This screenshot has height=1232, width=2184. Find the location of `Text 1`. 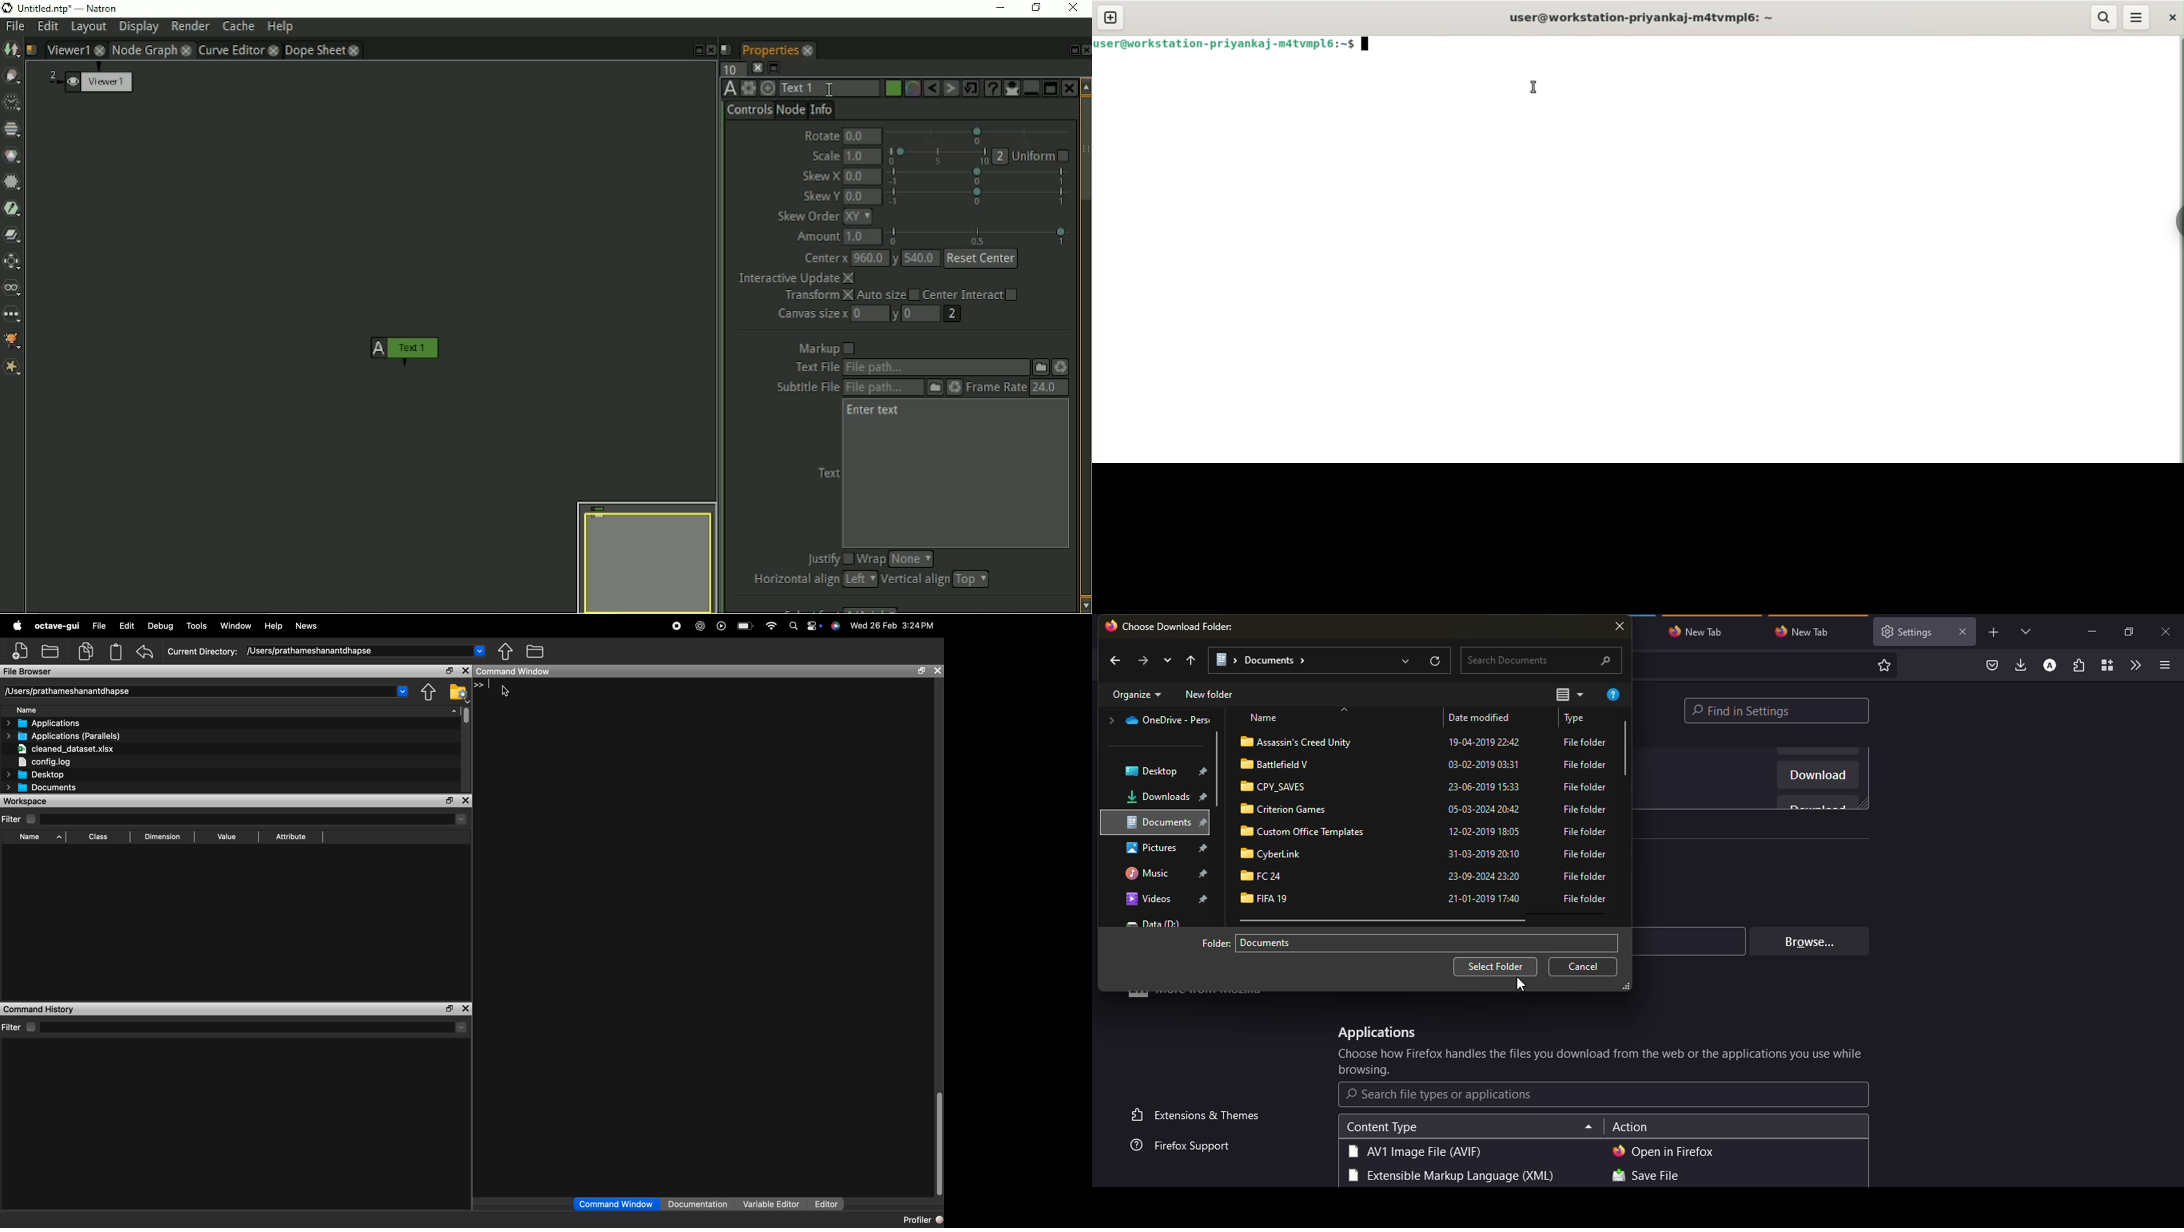

Text 1 is located at coordinates (831, 88).